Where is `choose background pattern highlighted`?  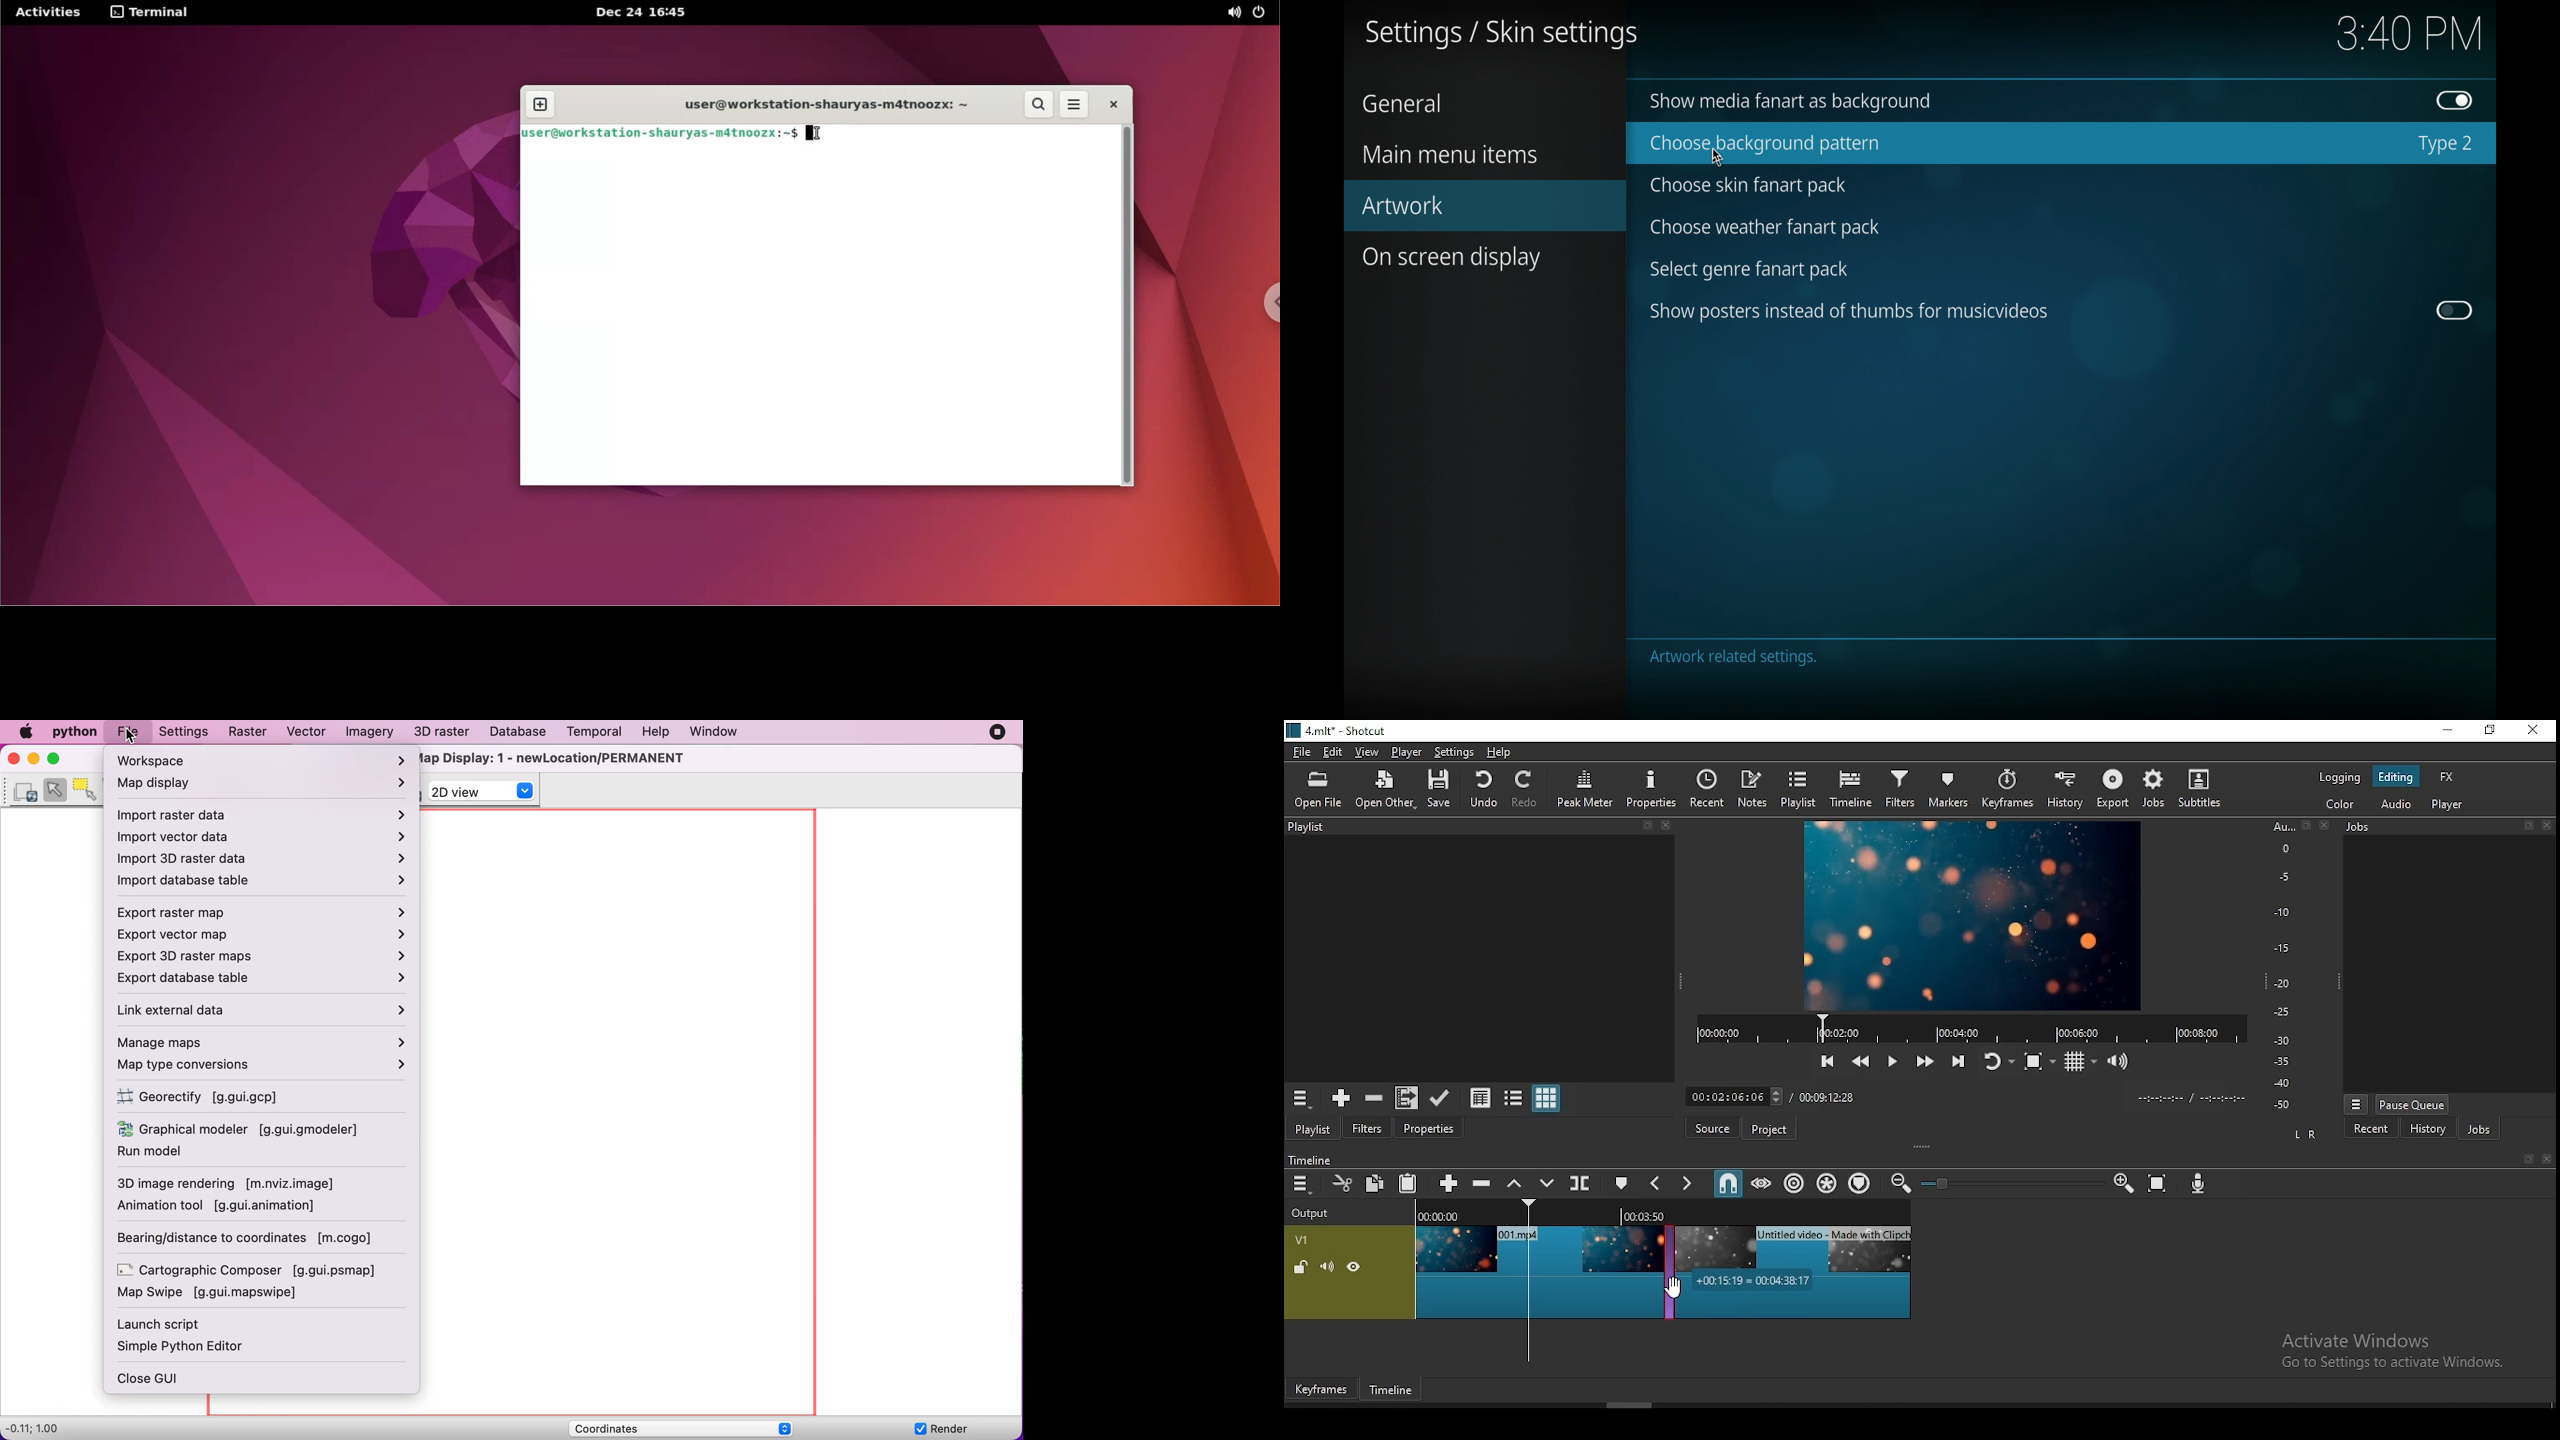 choose background pattern highlighted is located at coordinates (2059, 143).